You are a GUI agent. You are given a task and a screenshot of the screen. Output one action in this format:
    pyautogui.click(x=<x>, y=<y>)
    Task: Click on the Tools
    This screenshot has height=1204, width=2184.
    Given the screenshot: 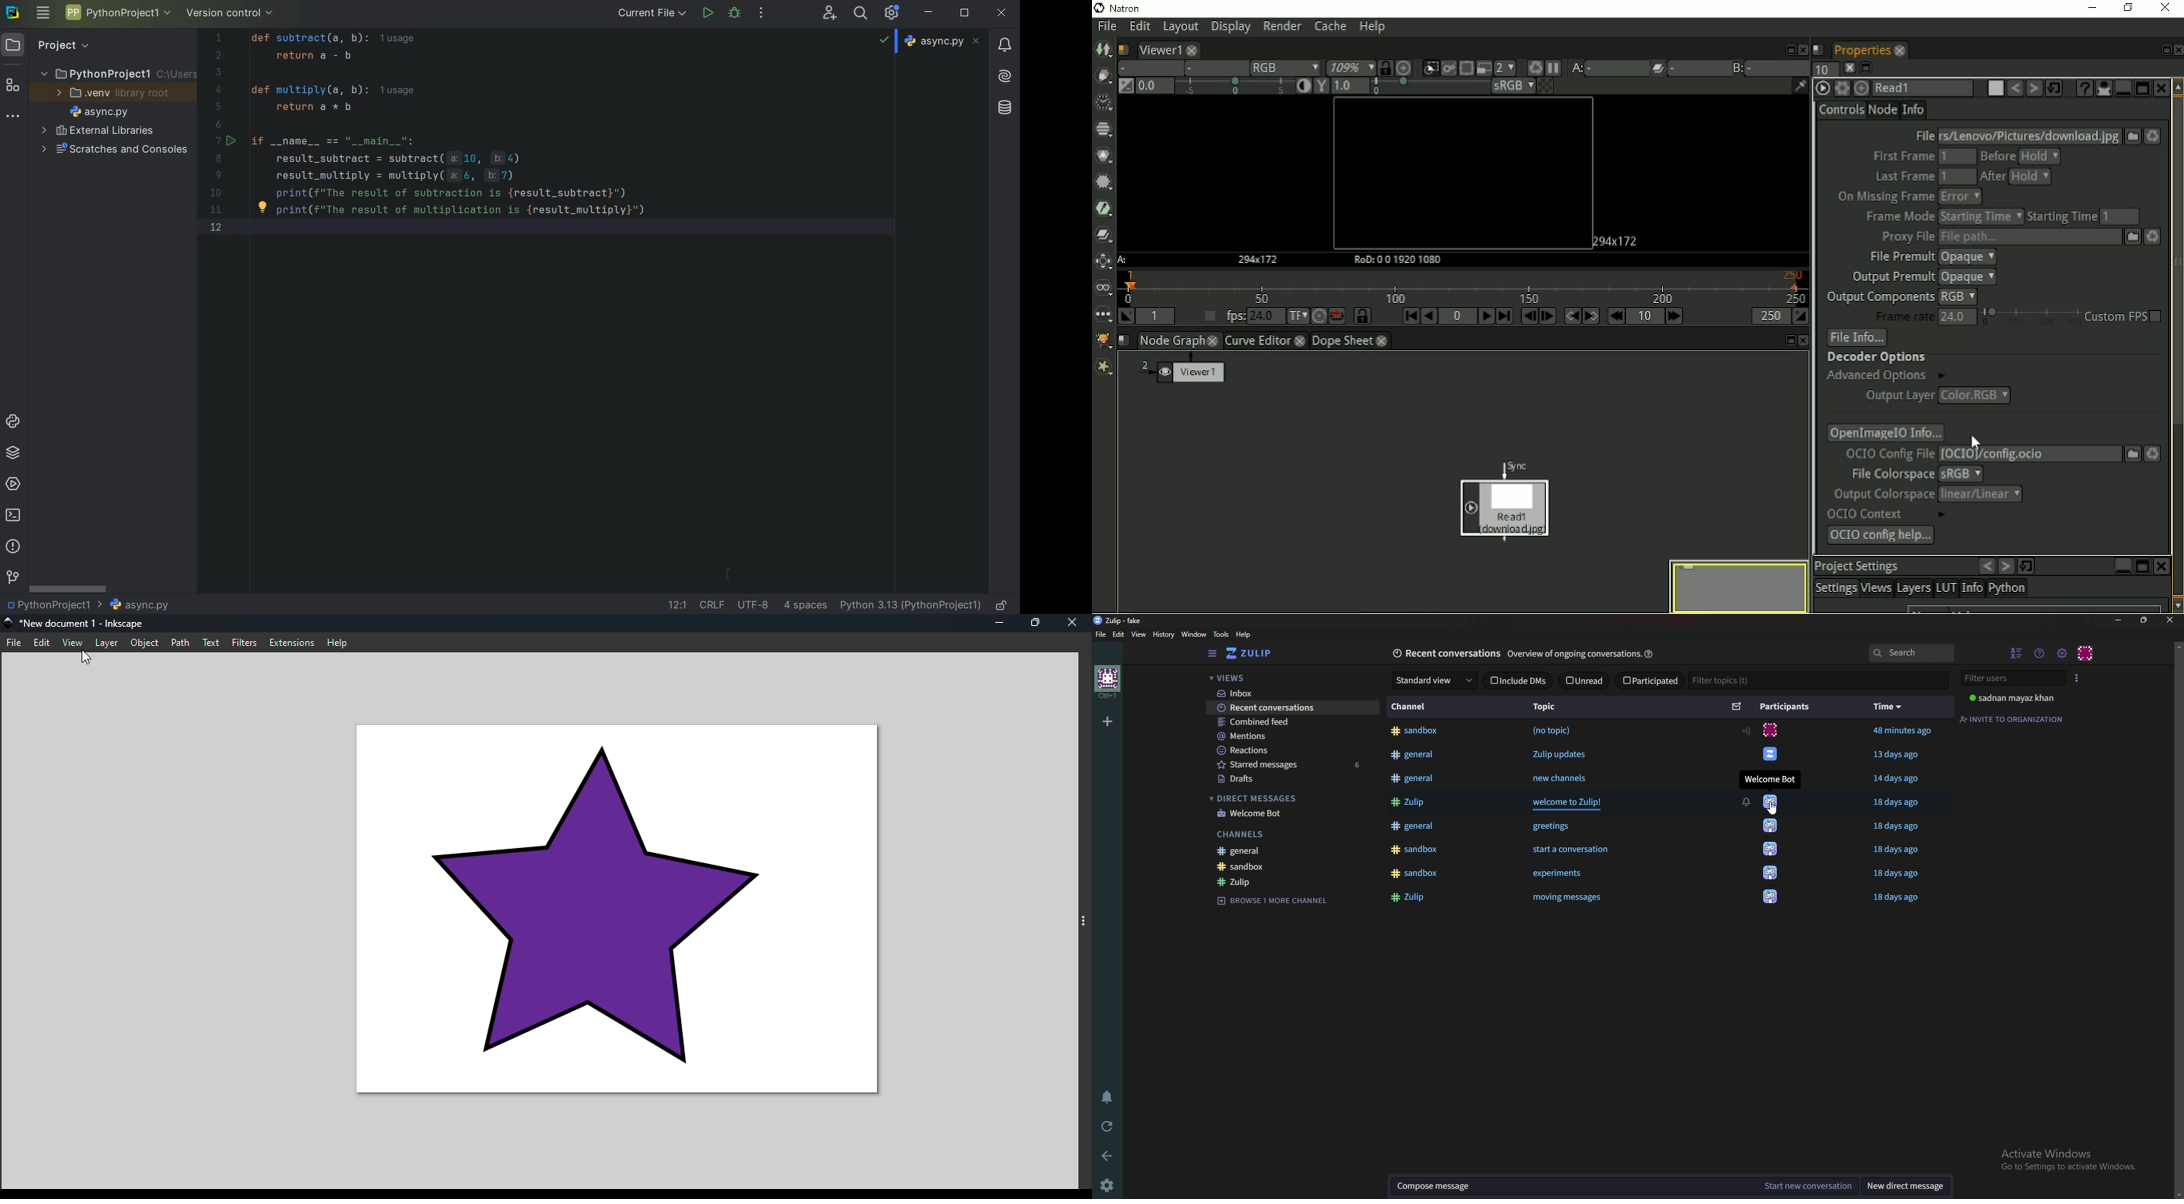 What is the action you would take?
    pyautogui.click(x=1221, y=634)
    